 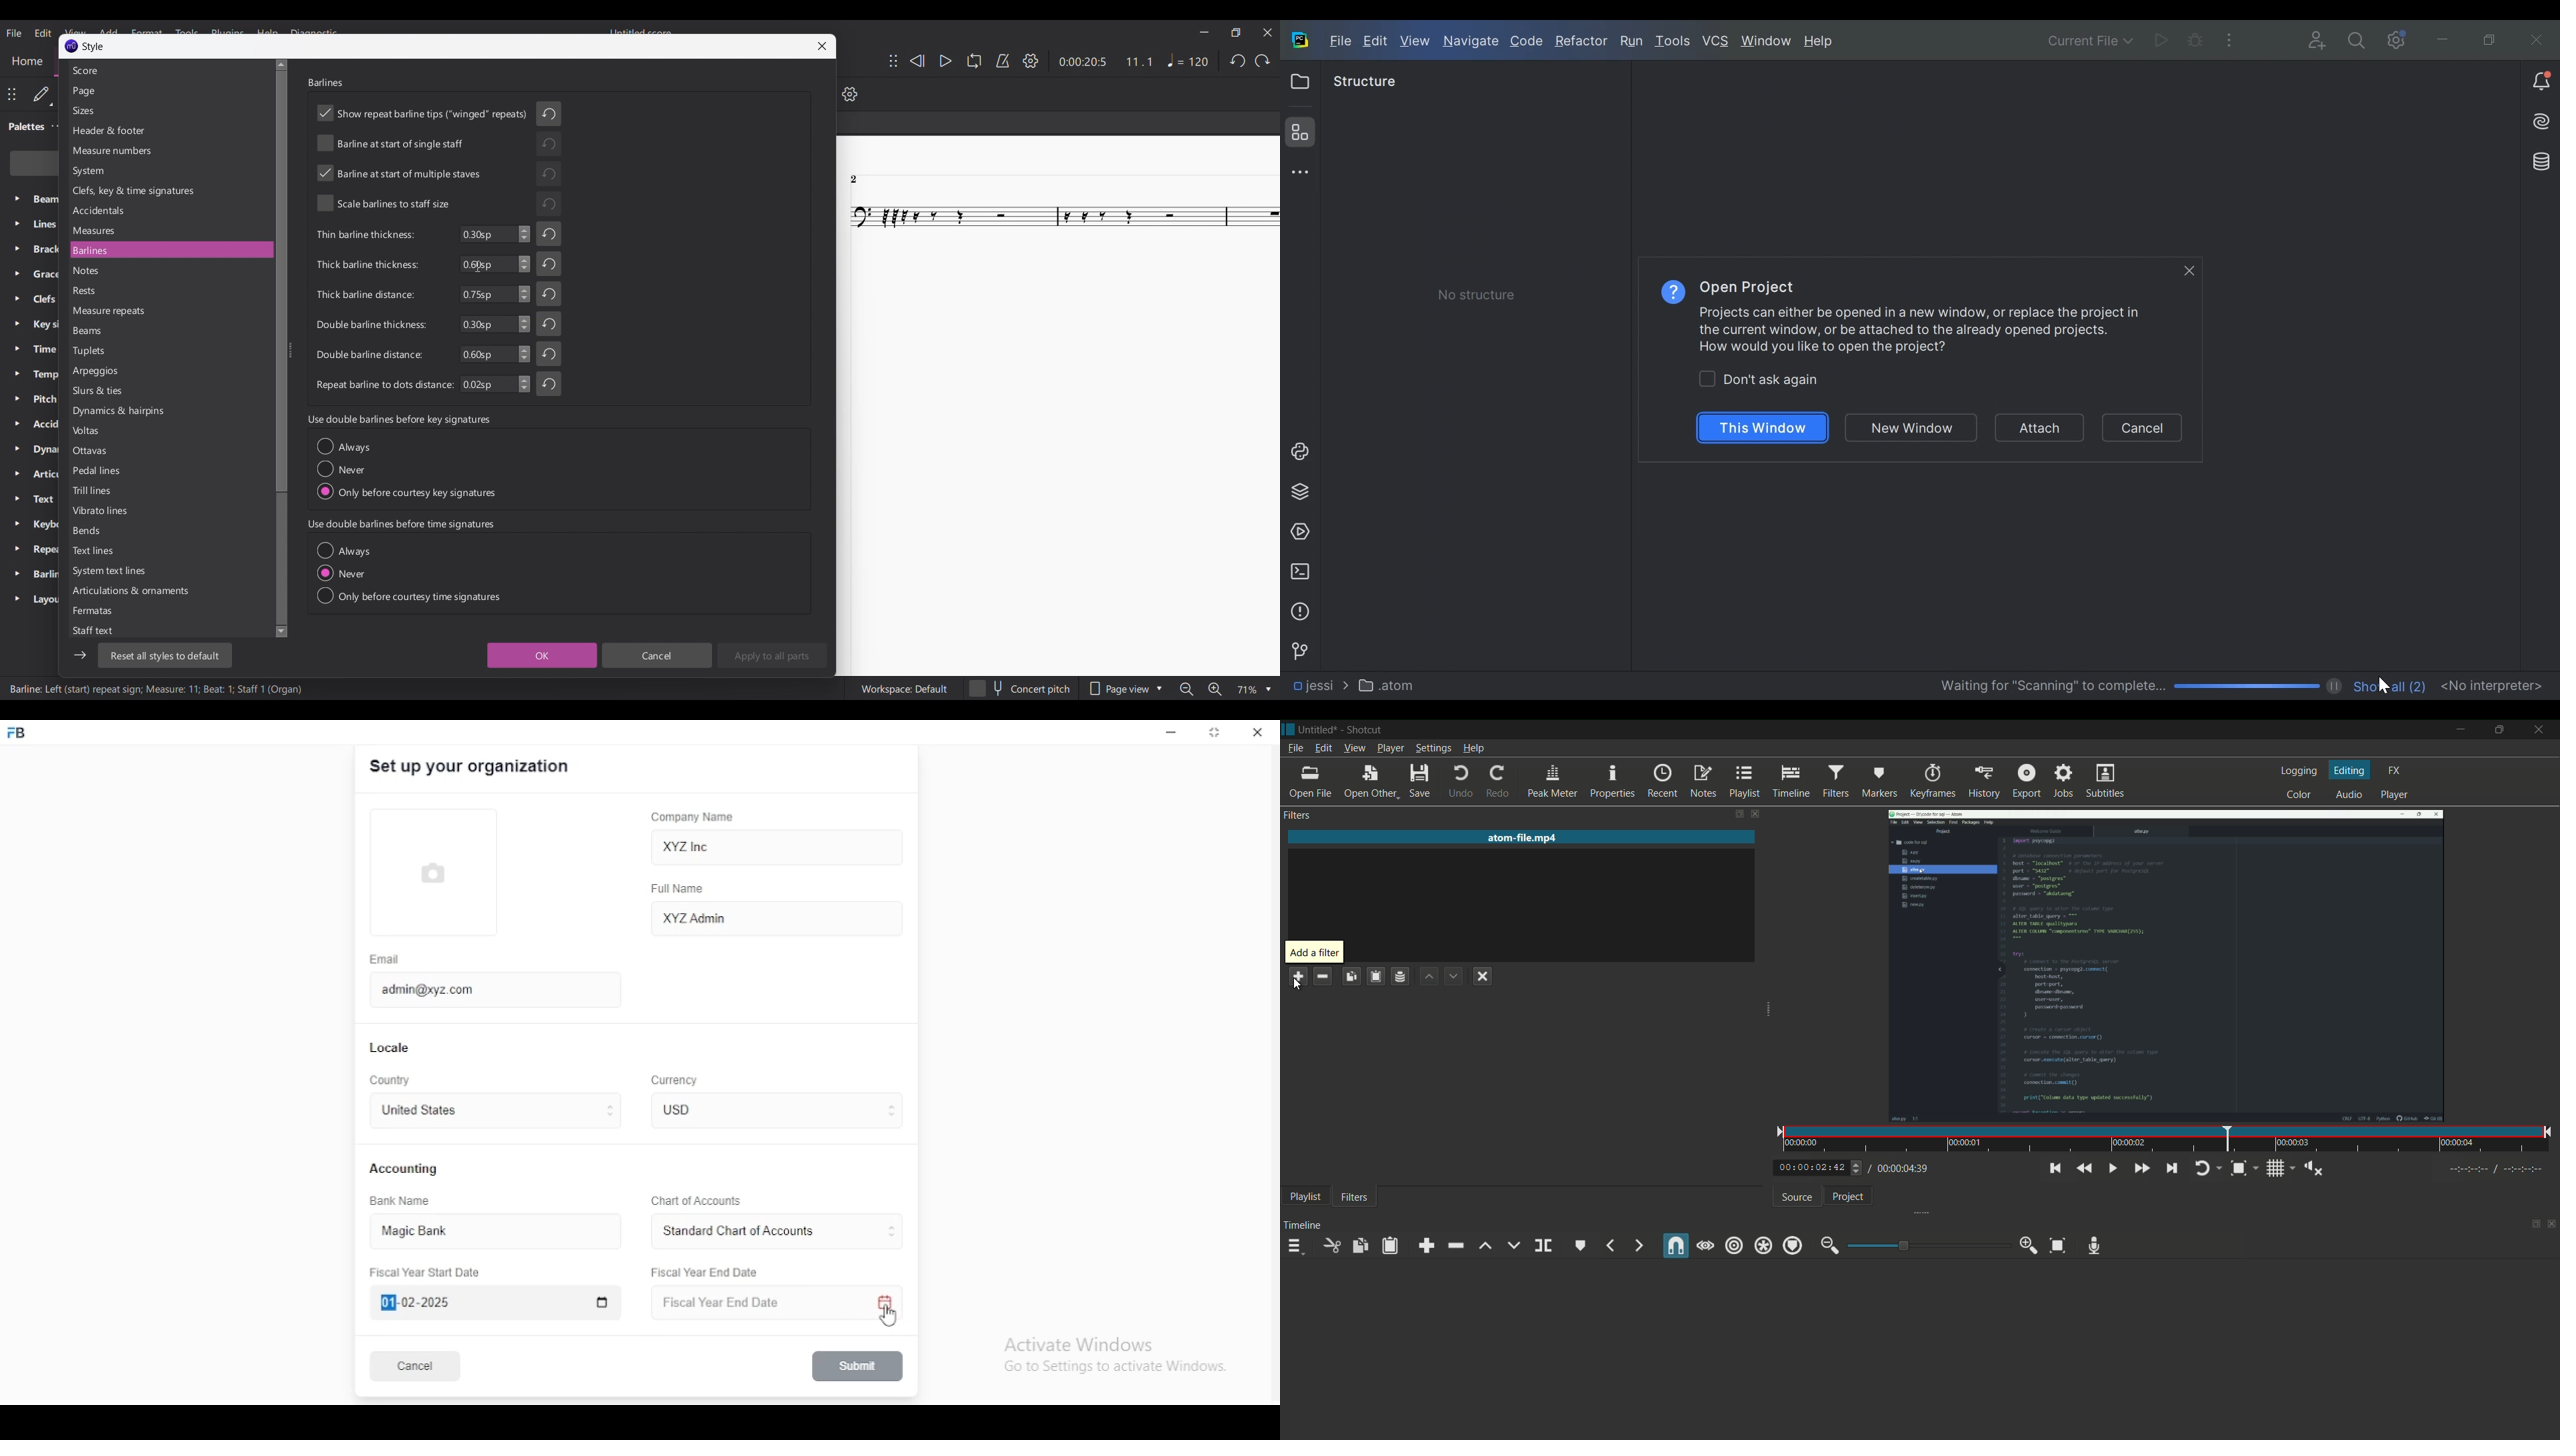 What do you see at coordinates (1433, 749) in the screenshot?
I see `settings menu` at bounding box center [1433, 749].